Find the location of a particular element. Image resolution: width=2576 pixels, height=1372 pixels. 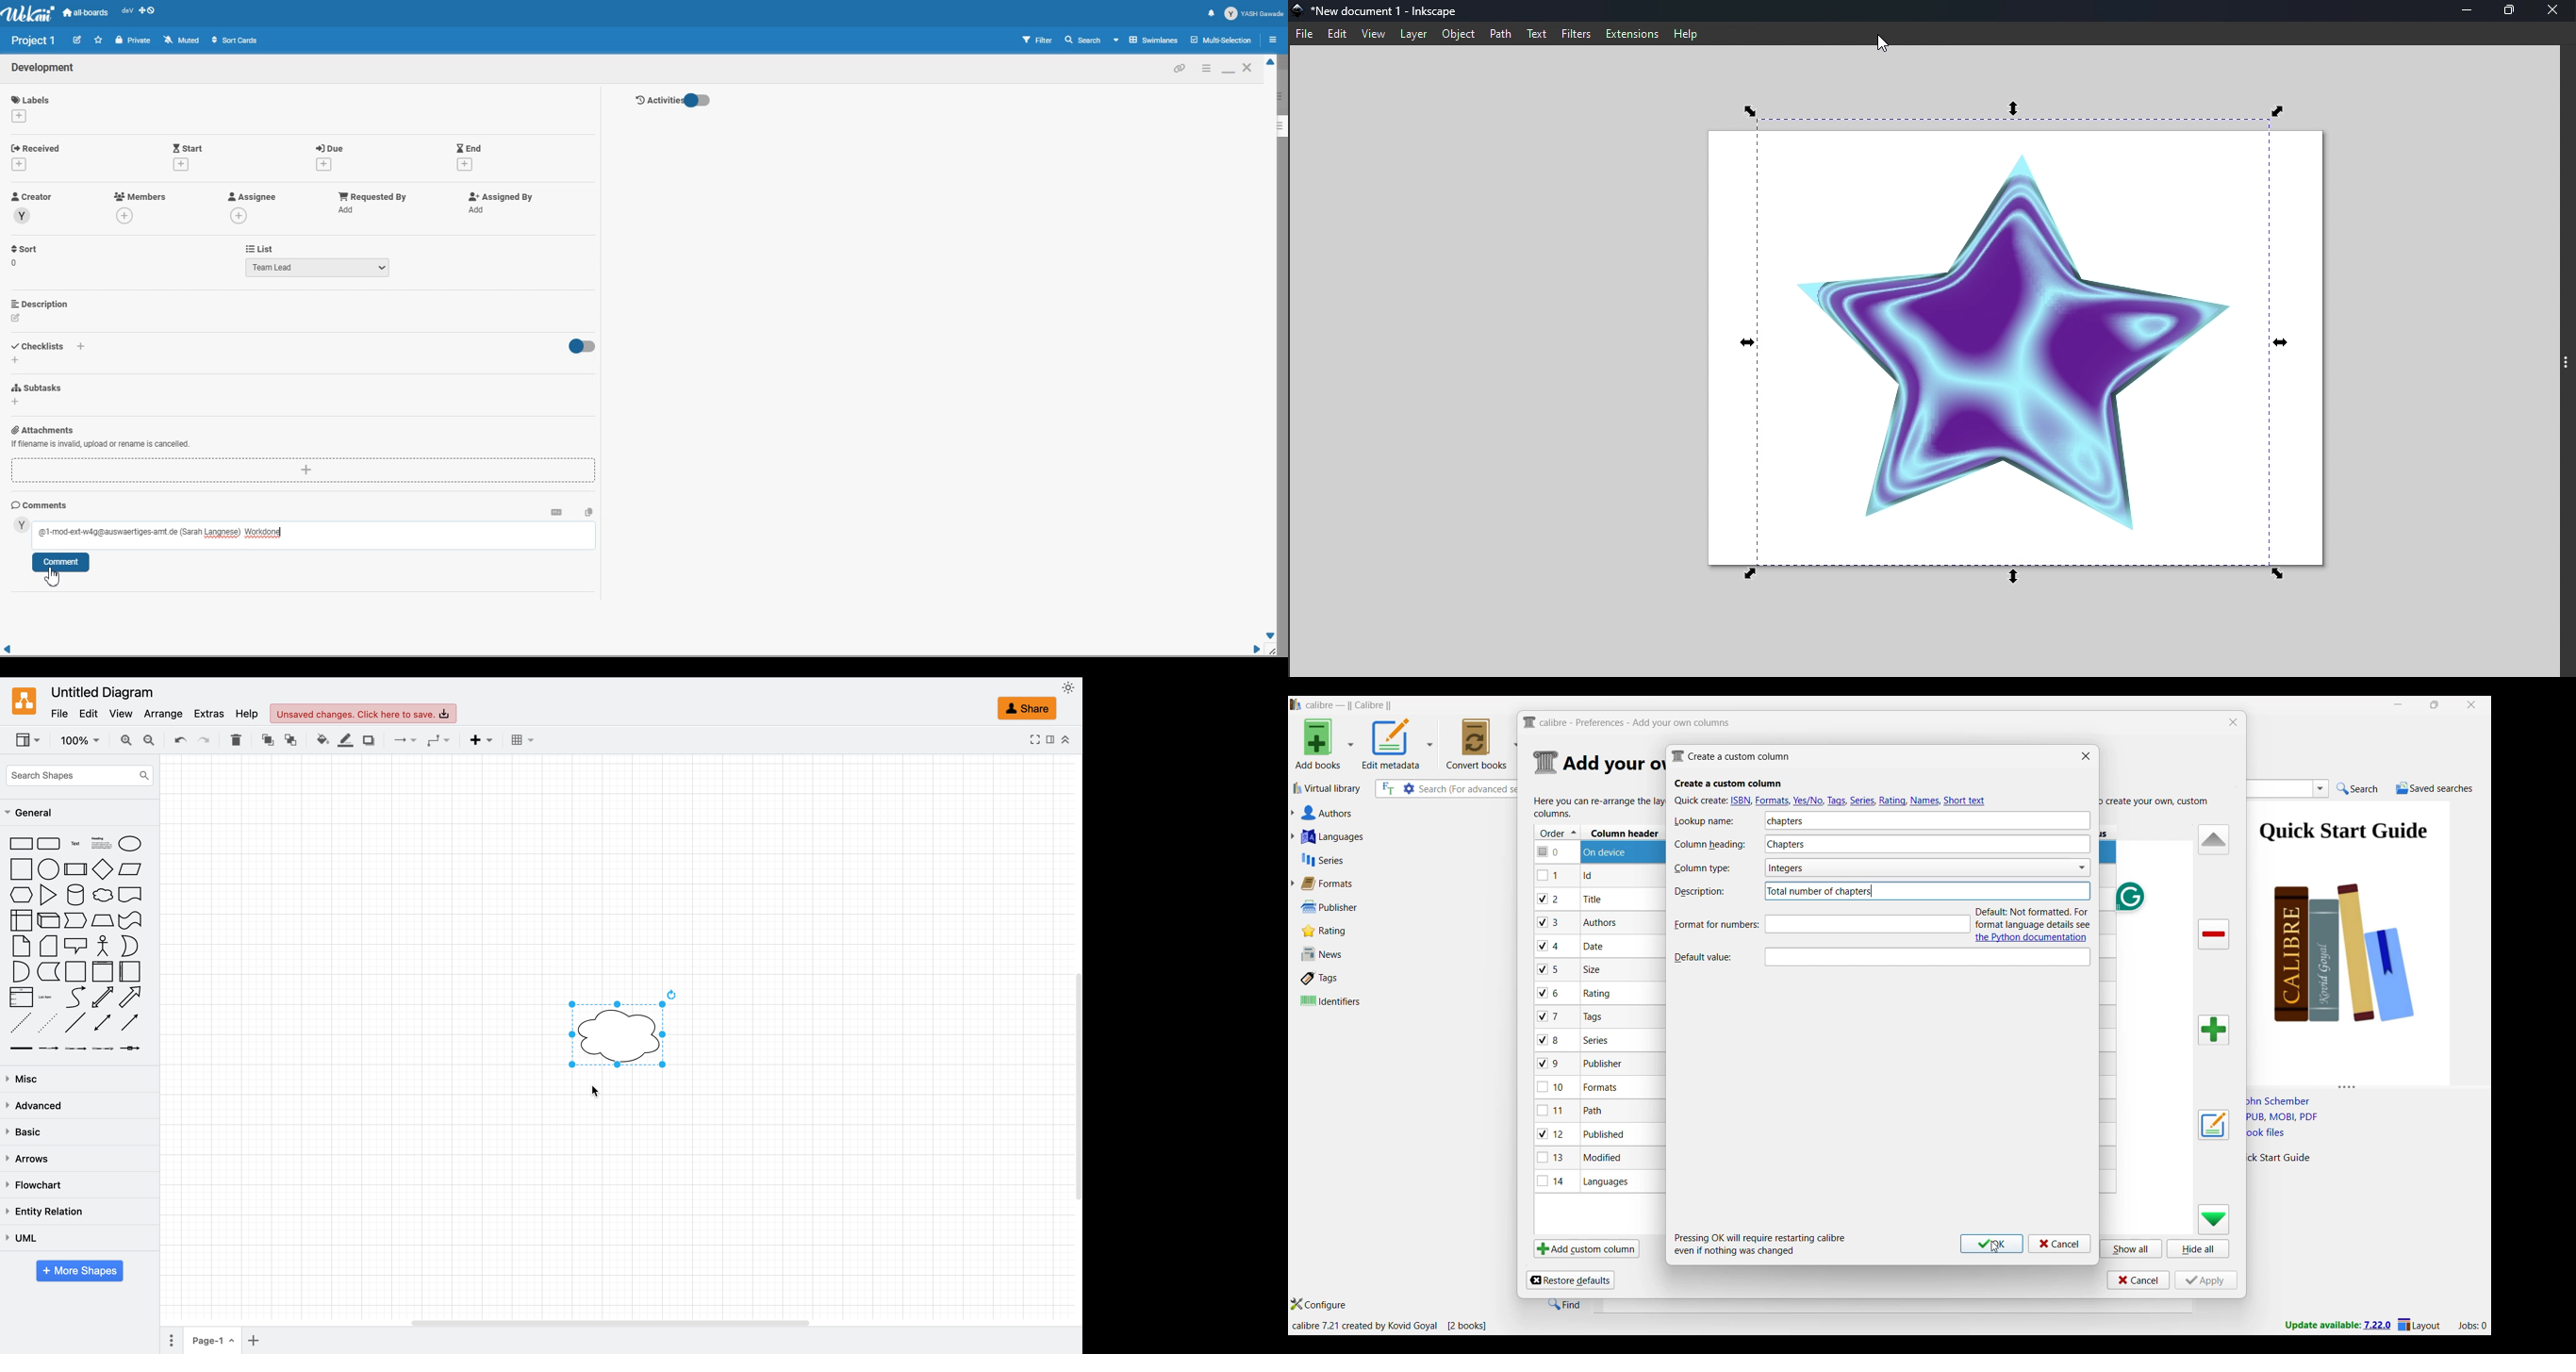

Lookup name typed in is located at coordinates (1783, 821).